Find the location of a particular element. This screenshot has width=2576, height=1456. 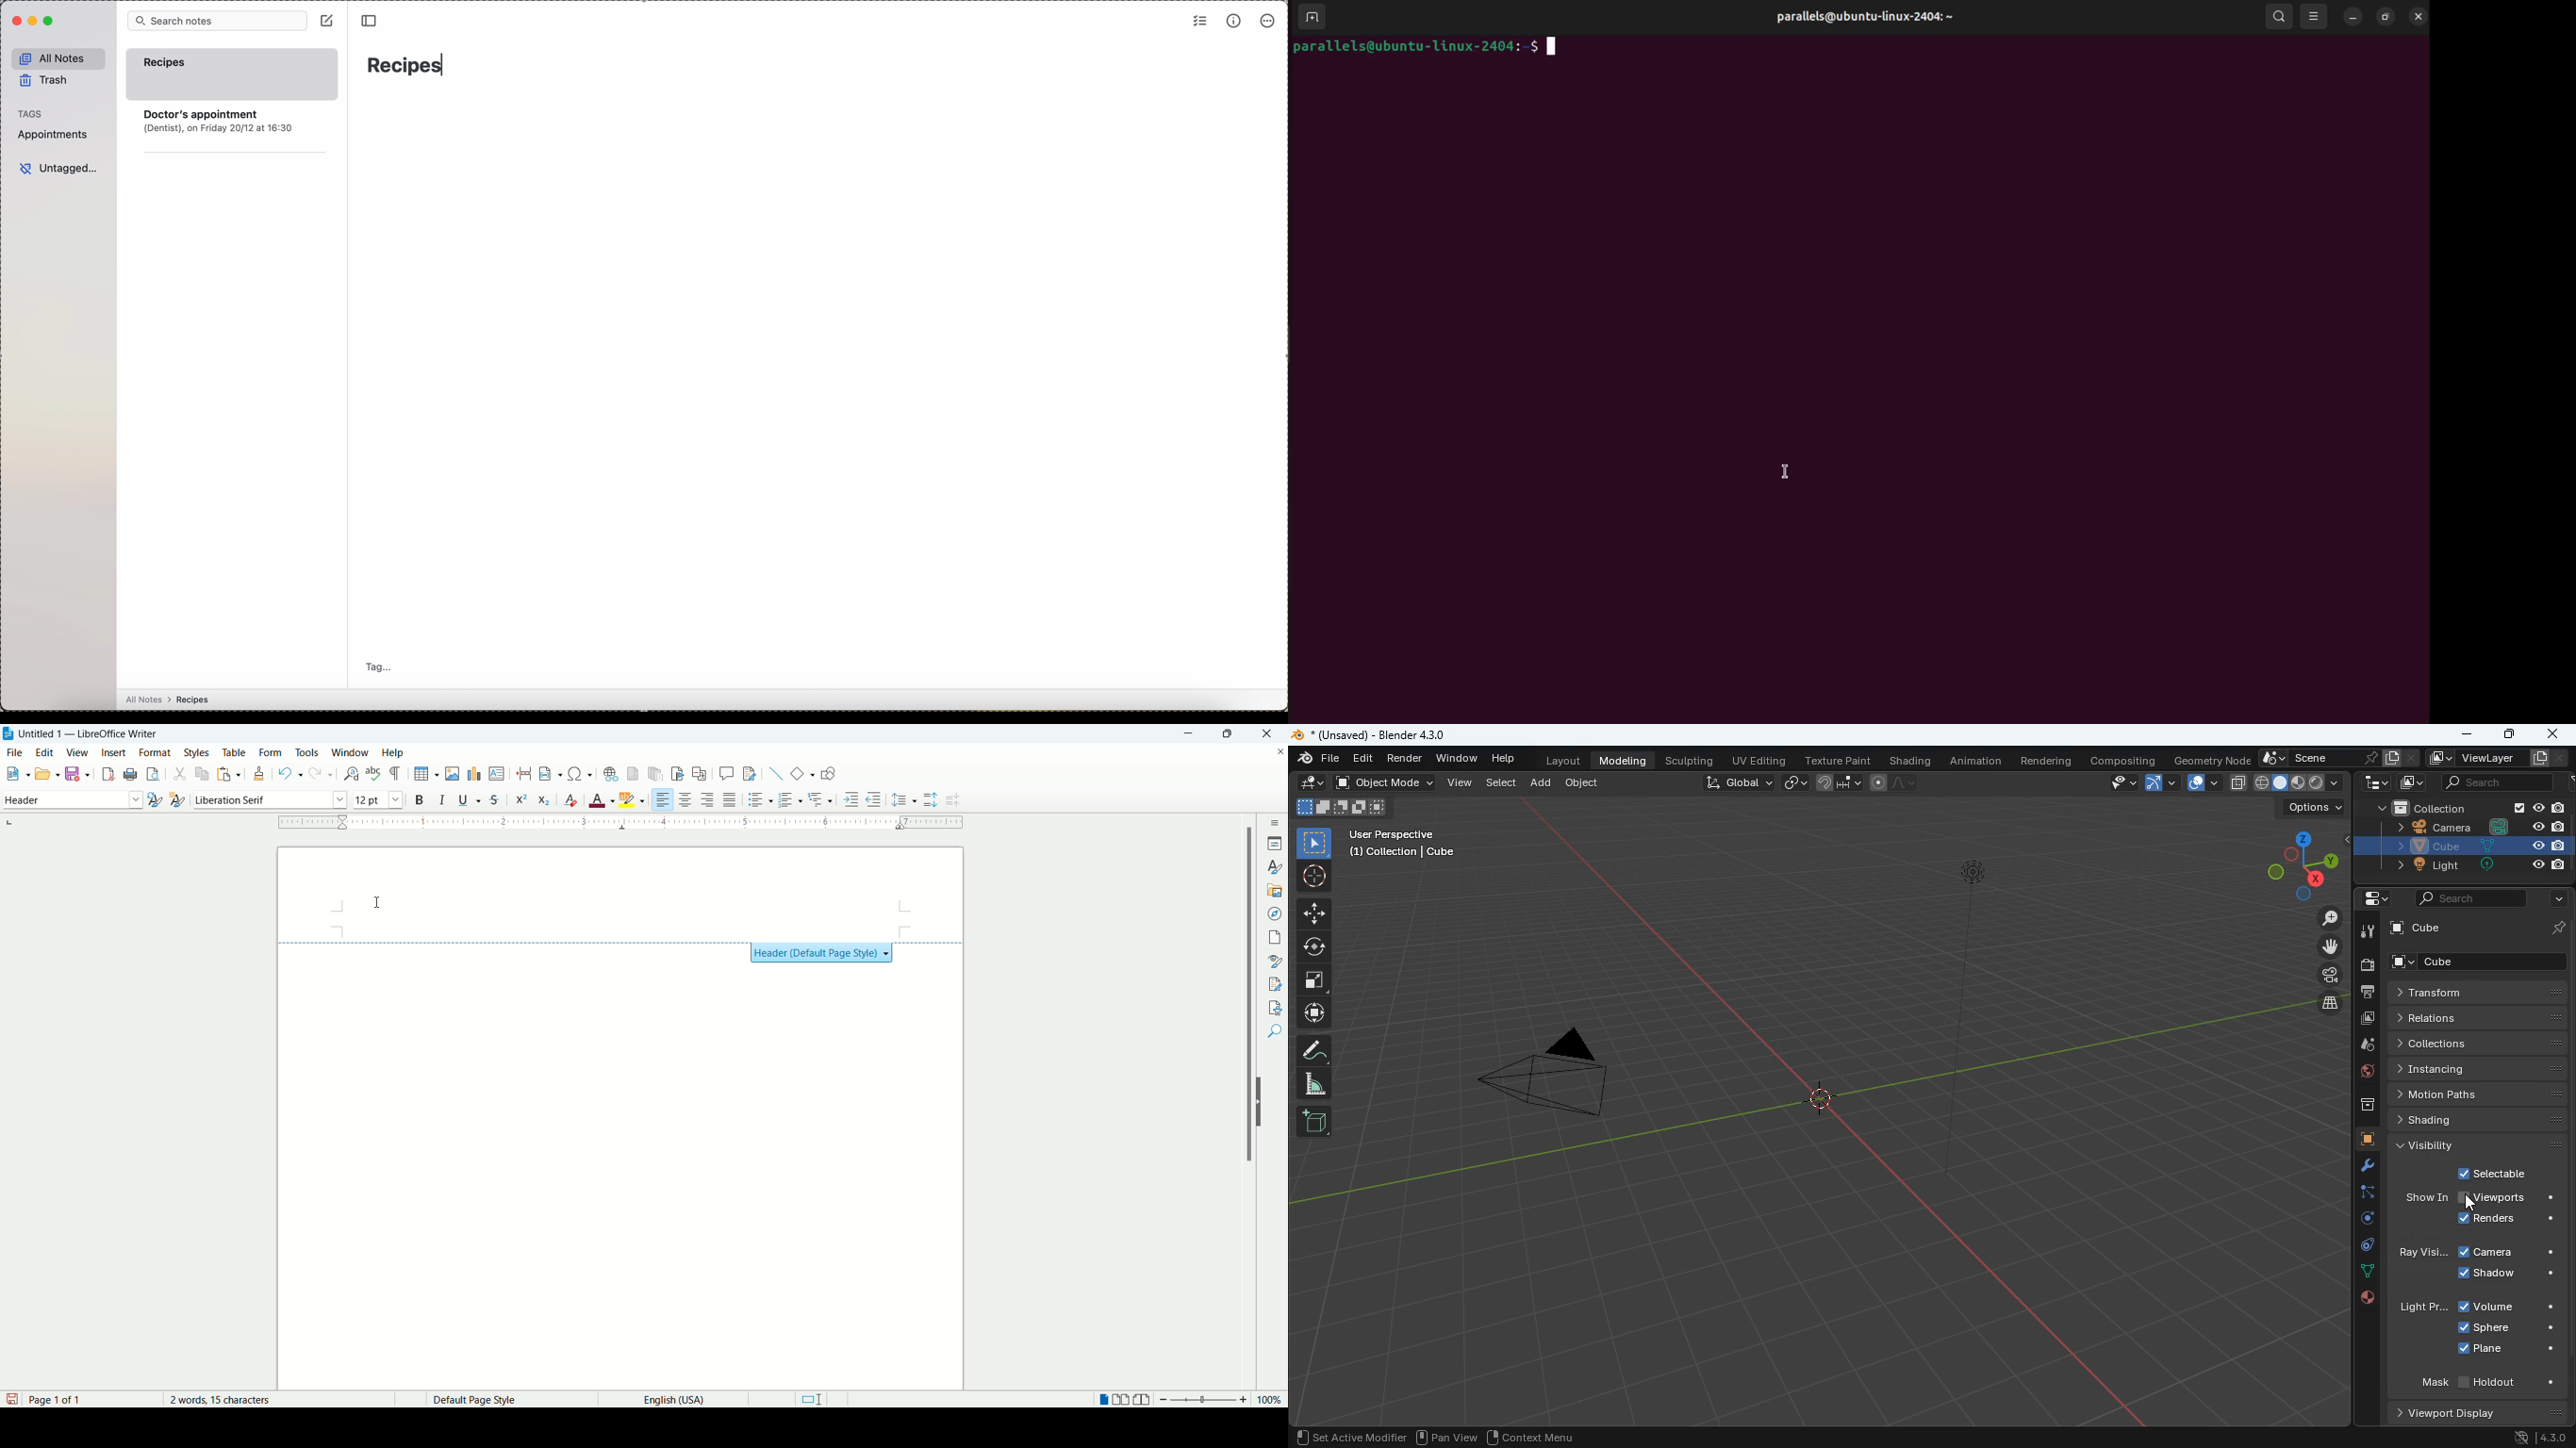

select is located at coordinates (1502, 784).